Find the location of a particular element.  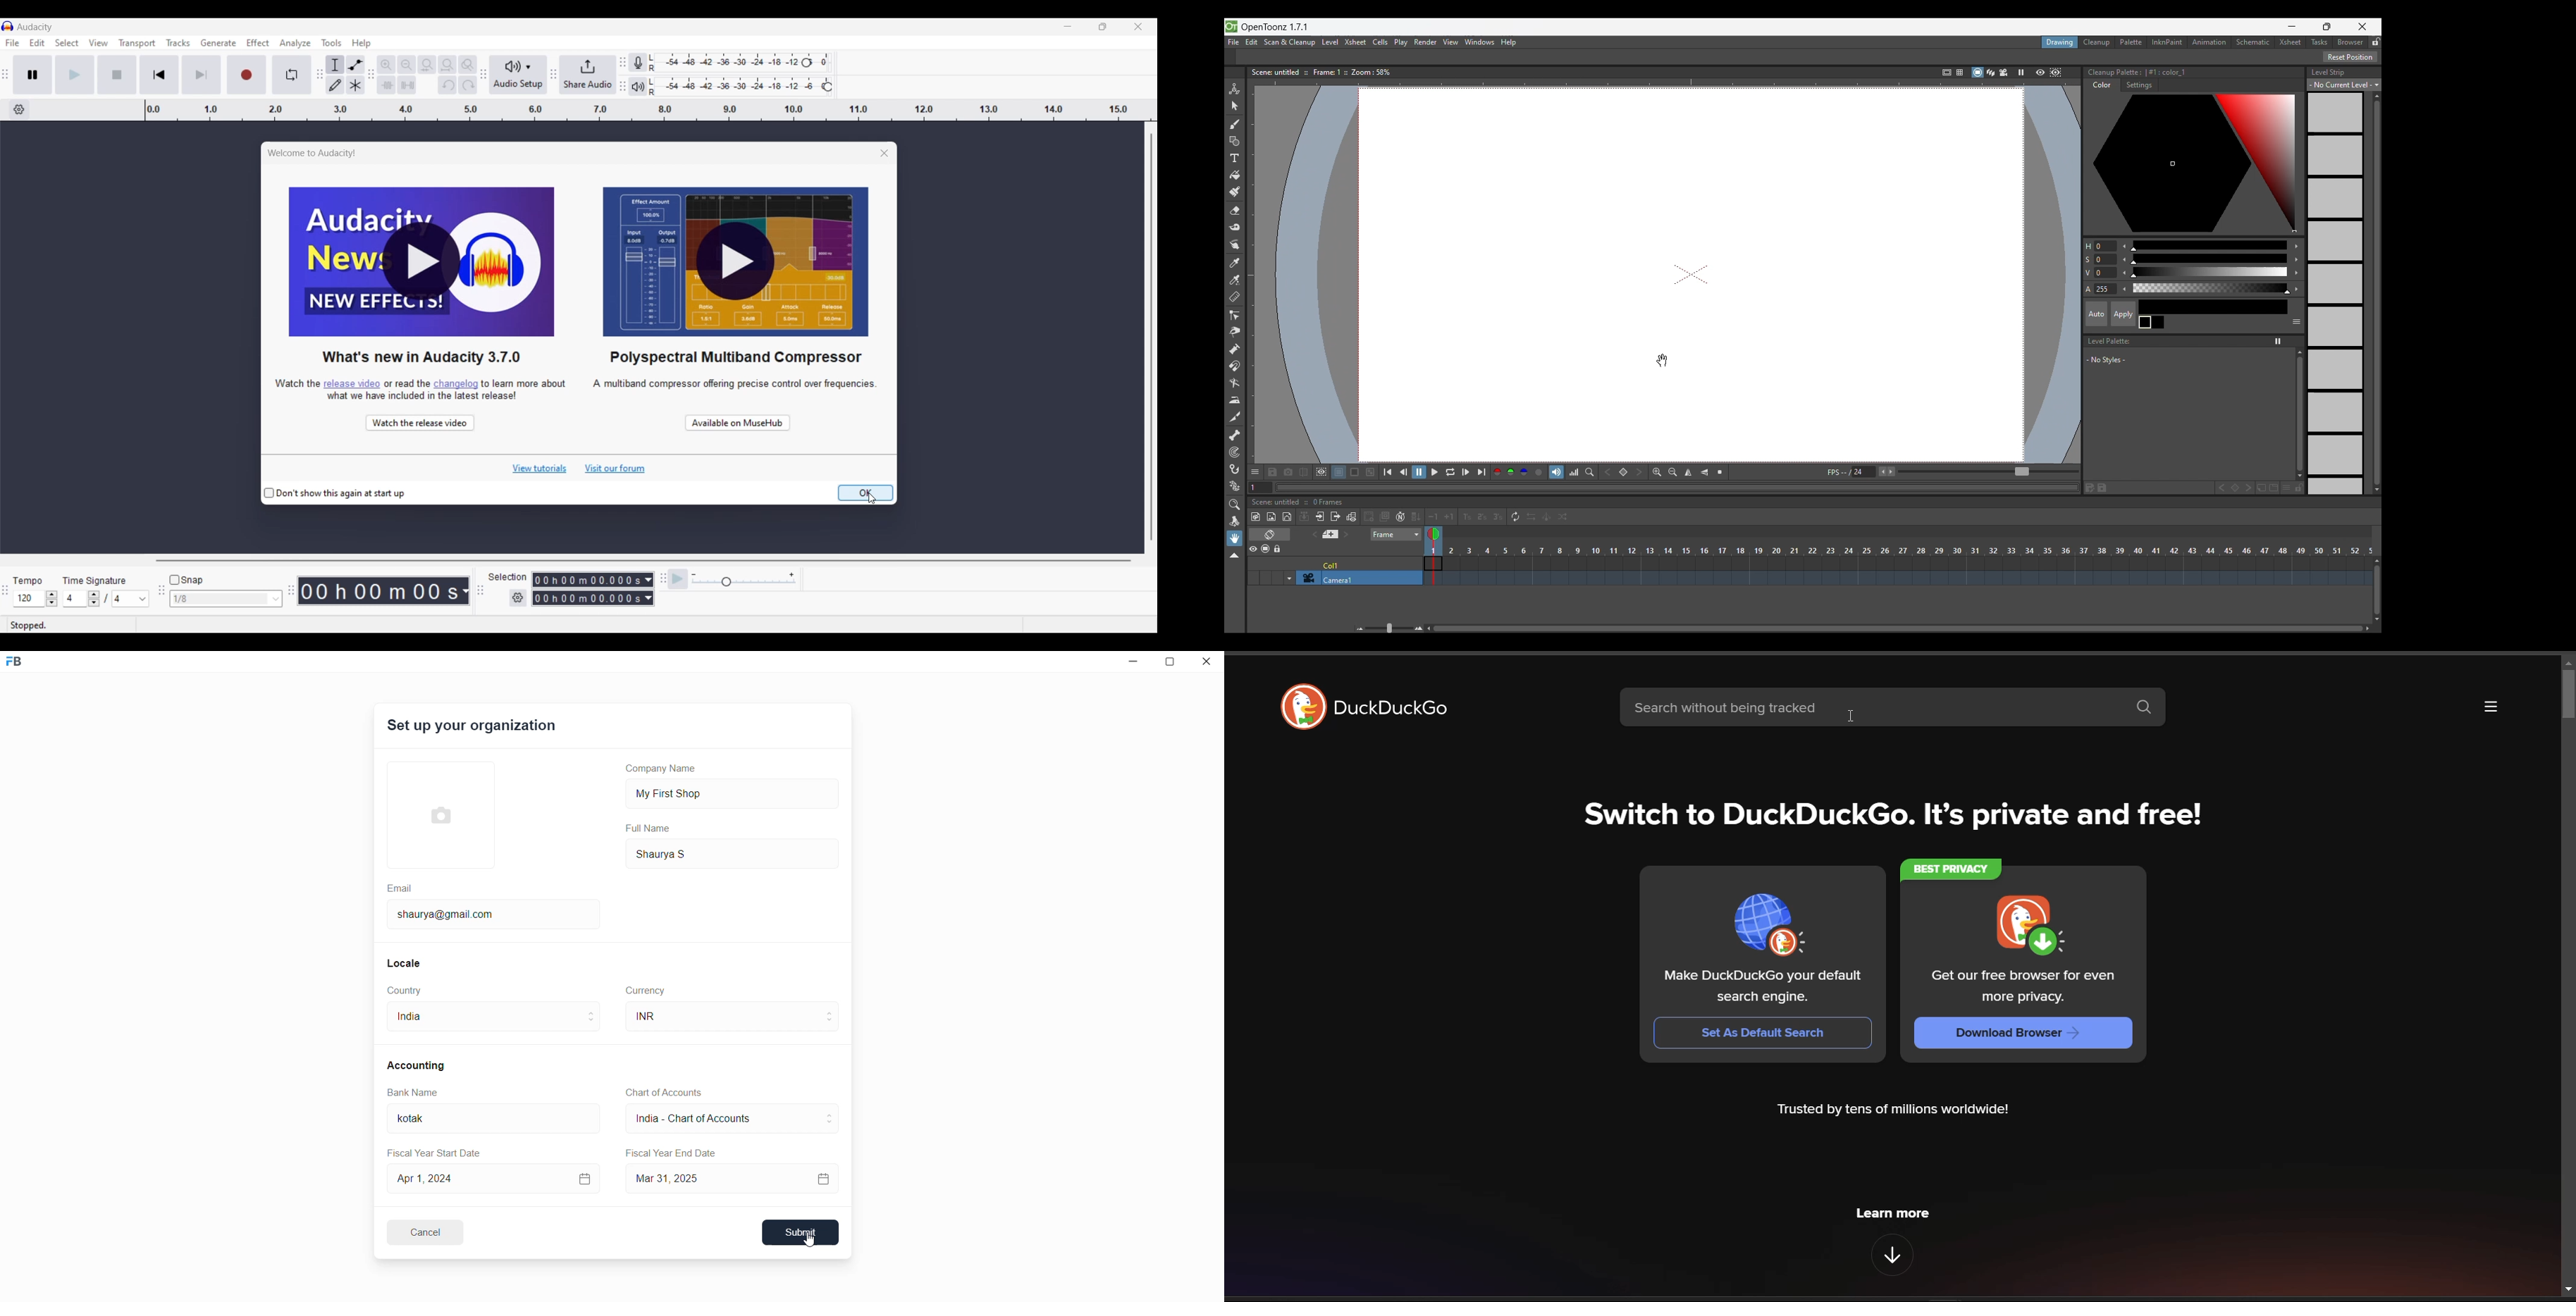

toolbar is located at coordinates (661, 584).